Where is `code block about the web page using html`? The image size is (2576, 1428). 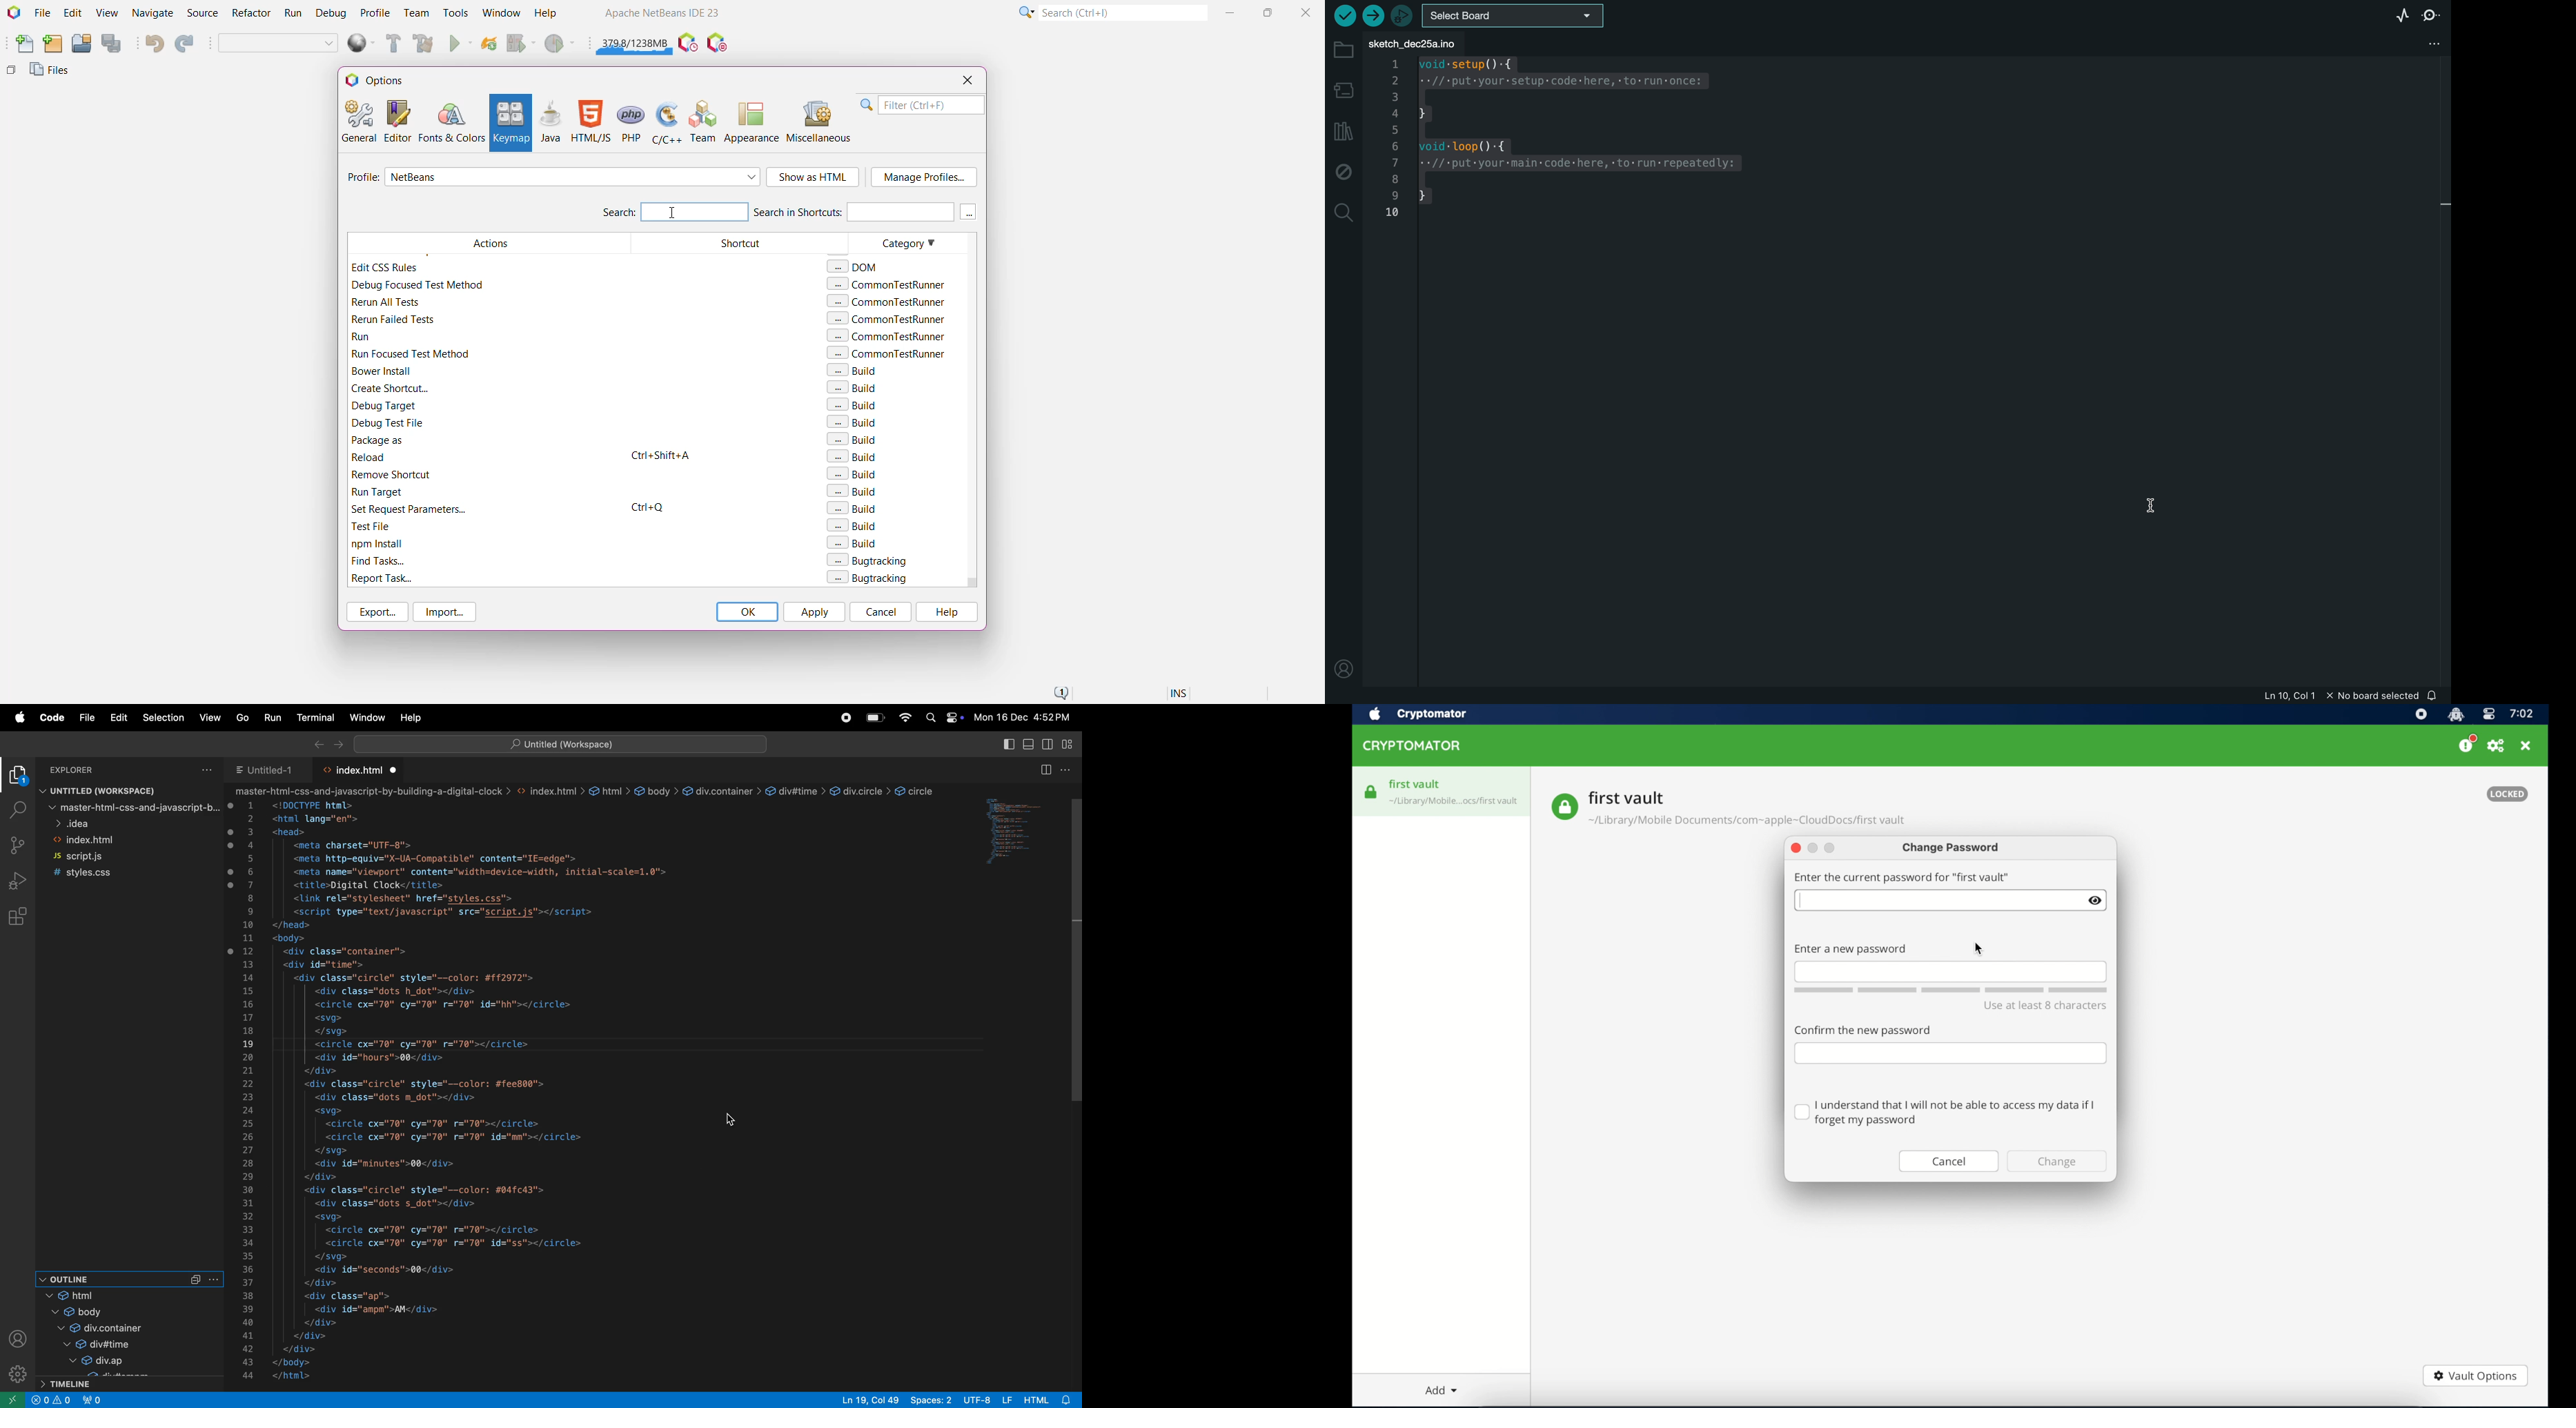 code block about the web page using html is located at coordinates (589, 1087).